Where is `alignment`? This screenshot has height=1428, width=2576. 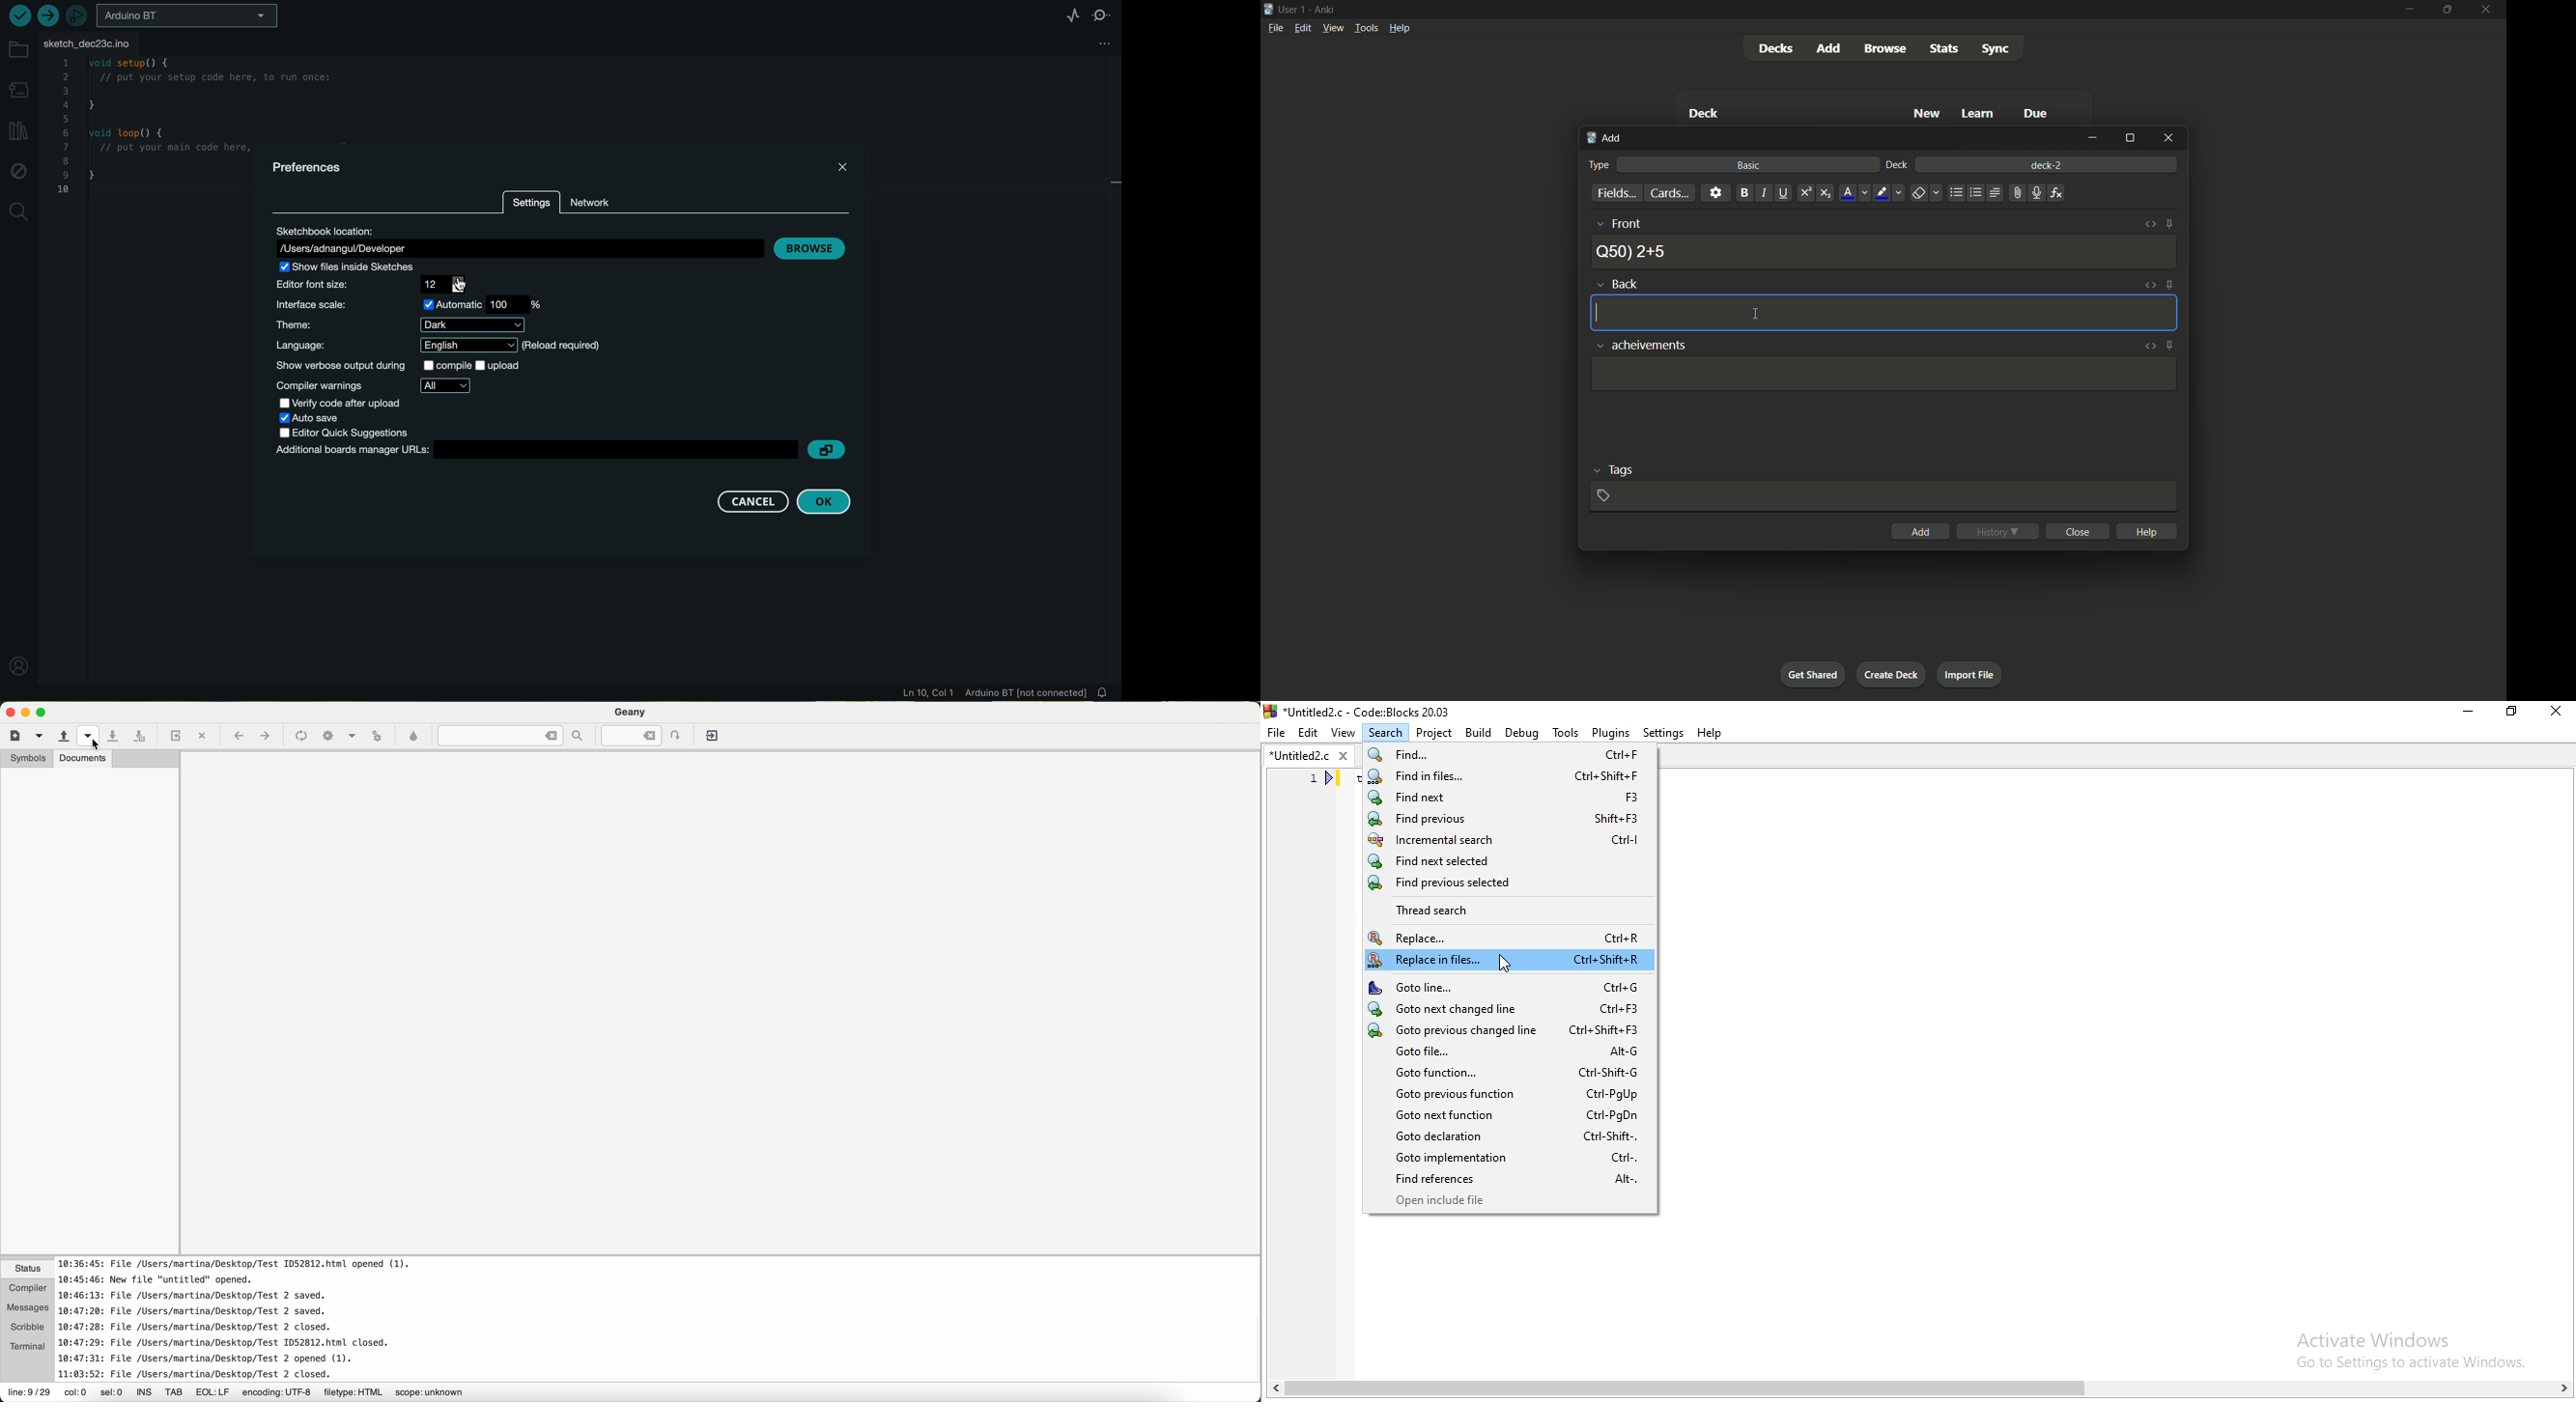 alignment is located at coordinates (1995, 192).